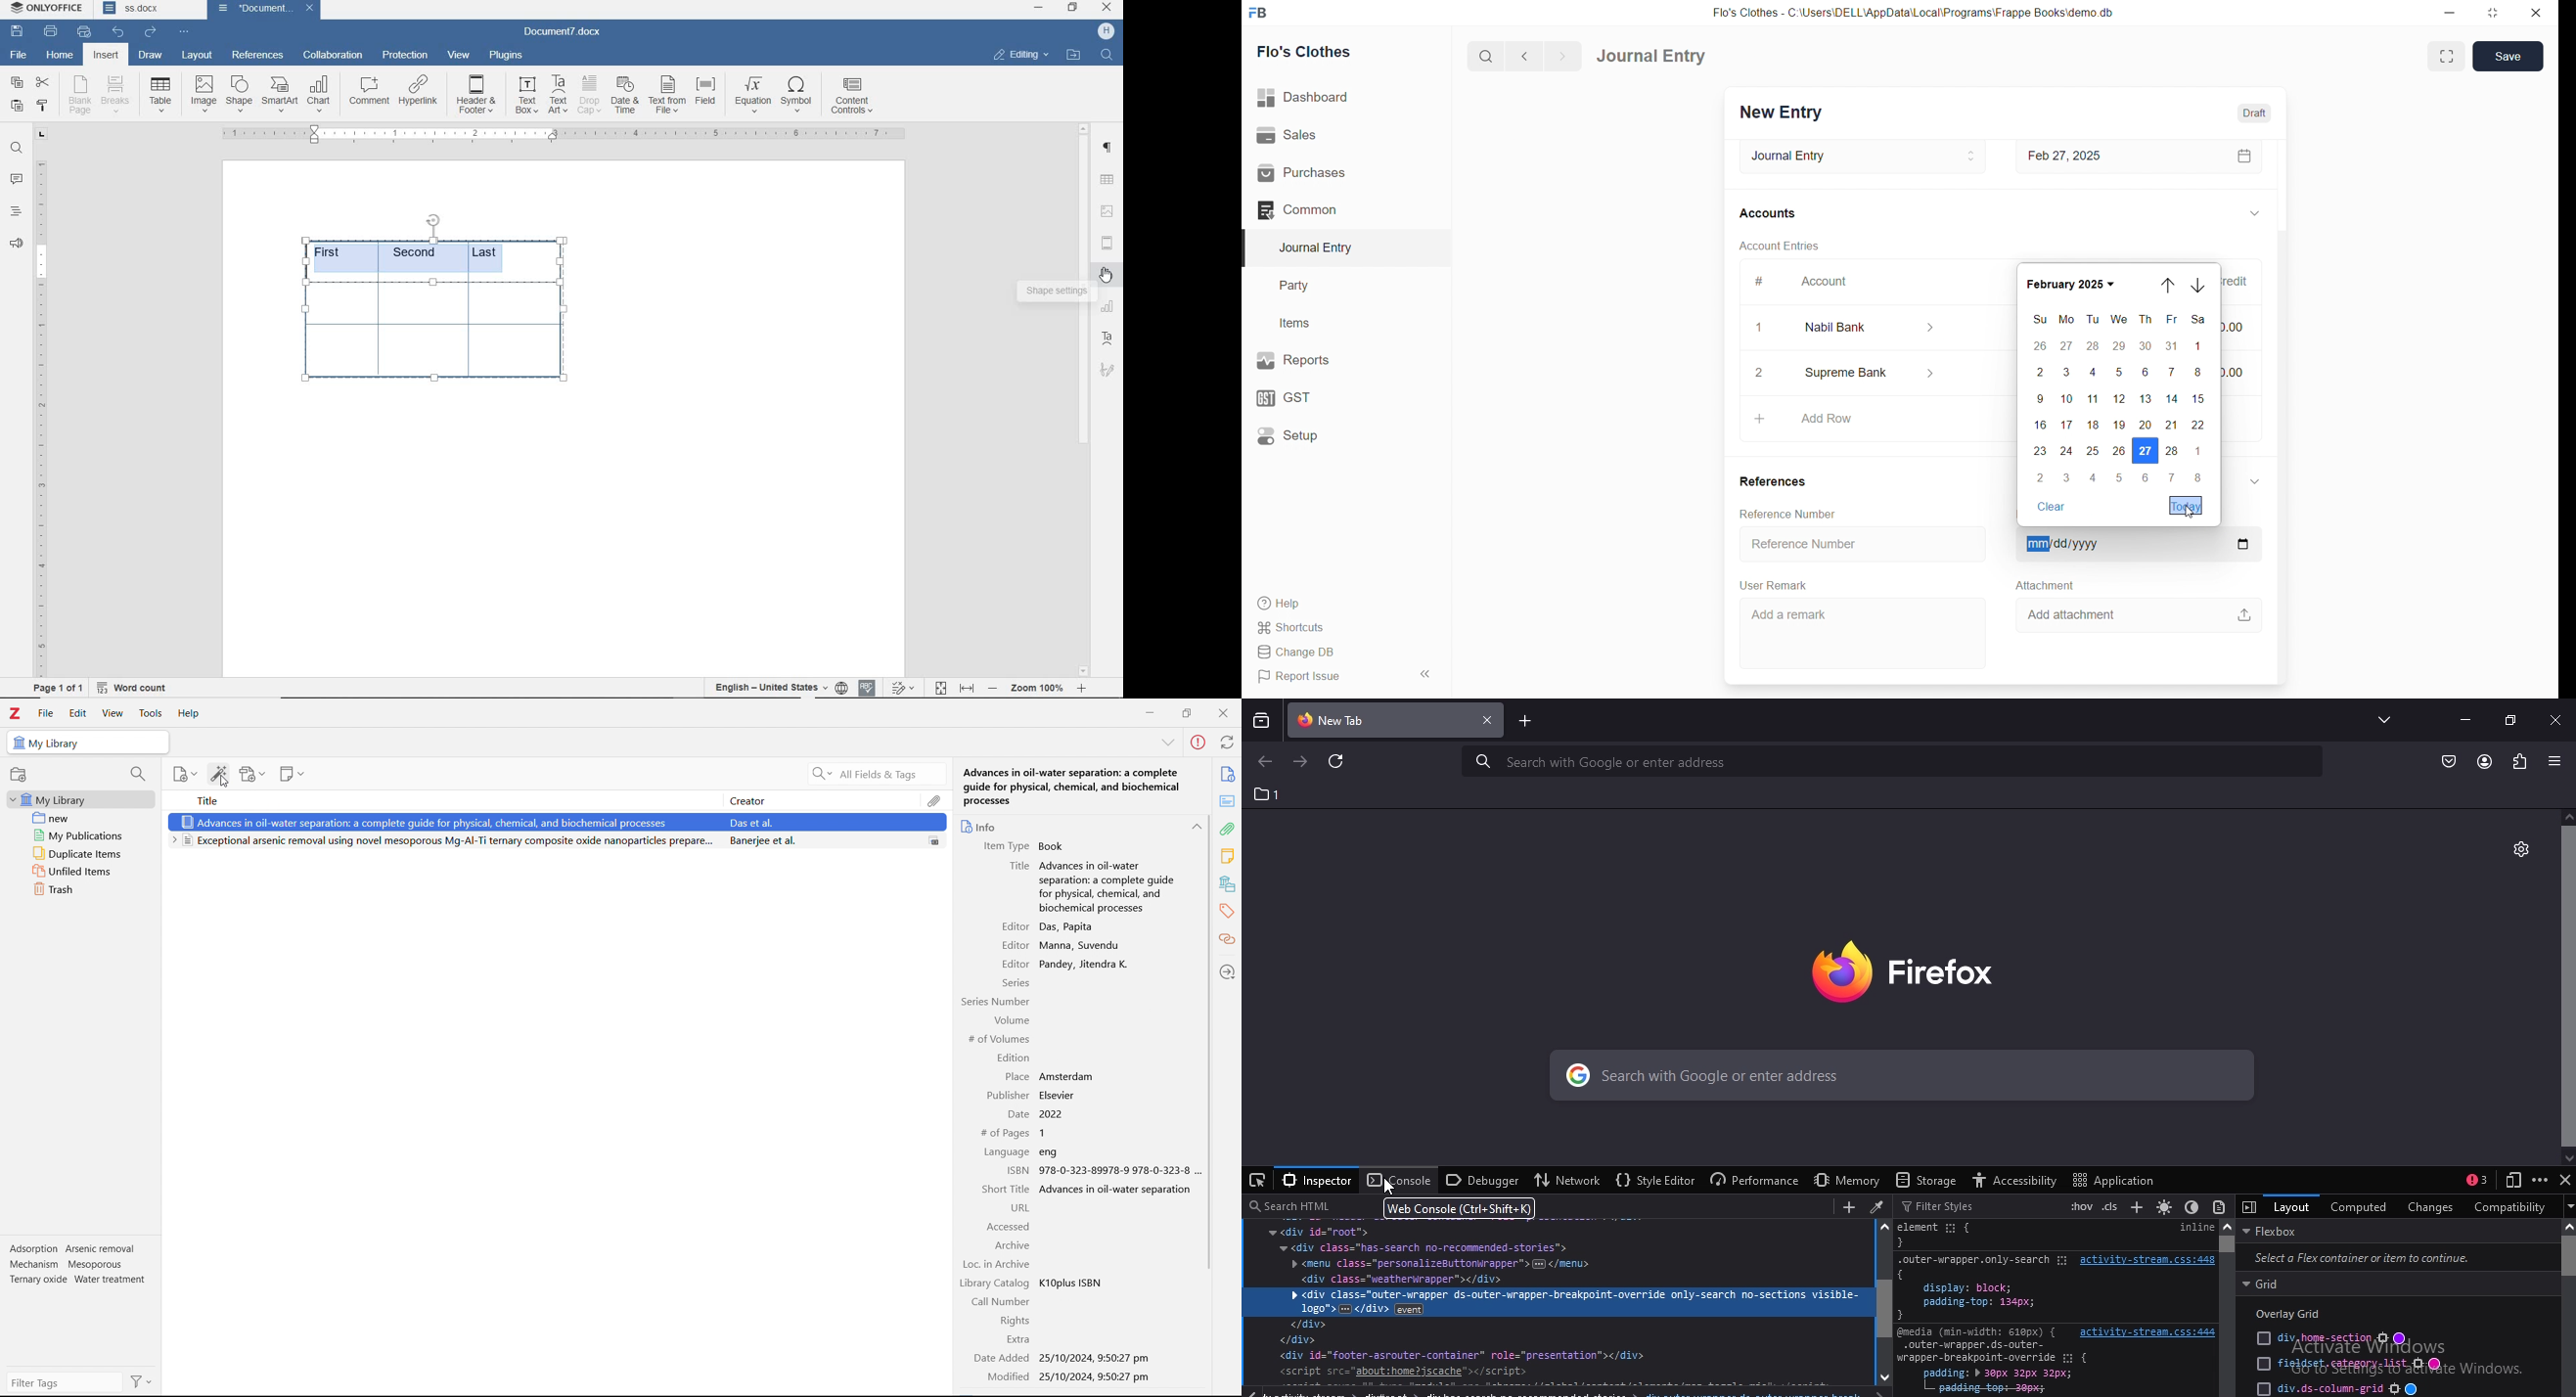  What do you see at coordinates (1001, 1358) in the screenshot?
I see `Date added` at bounding box center [1001, 1358].